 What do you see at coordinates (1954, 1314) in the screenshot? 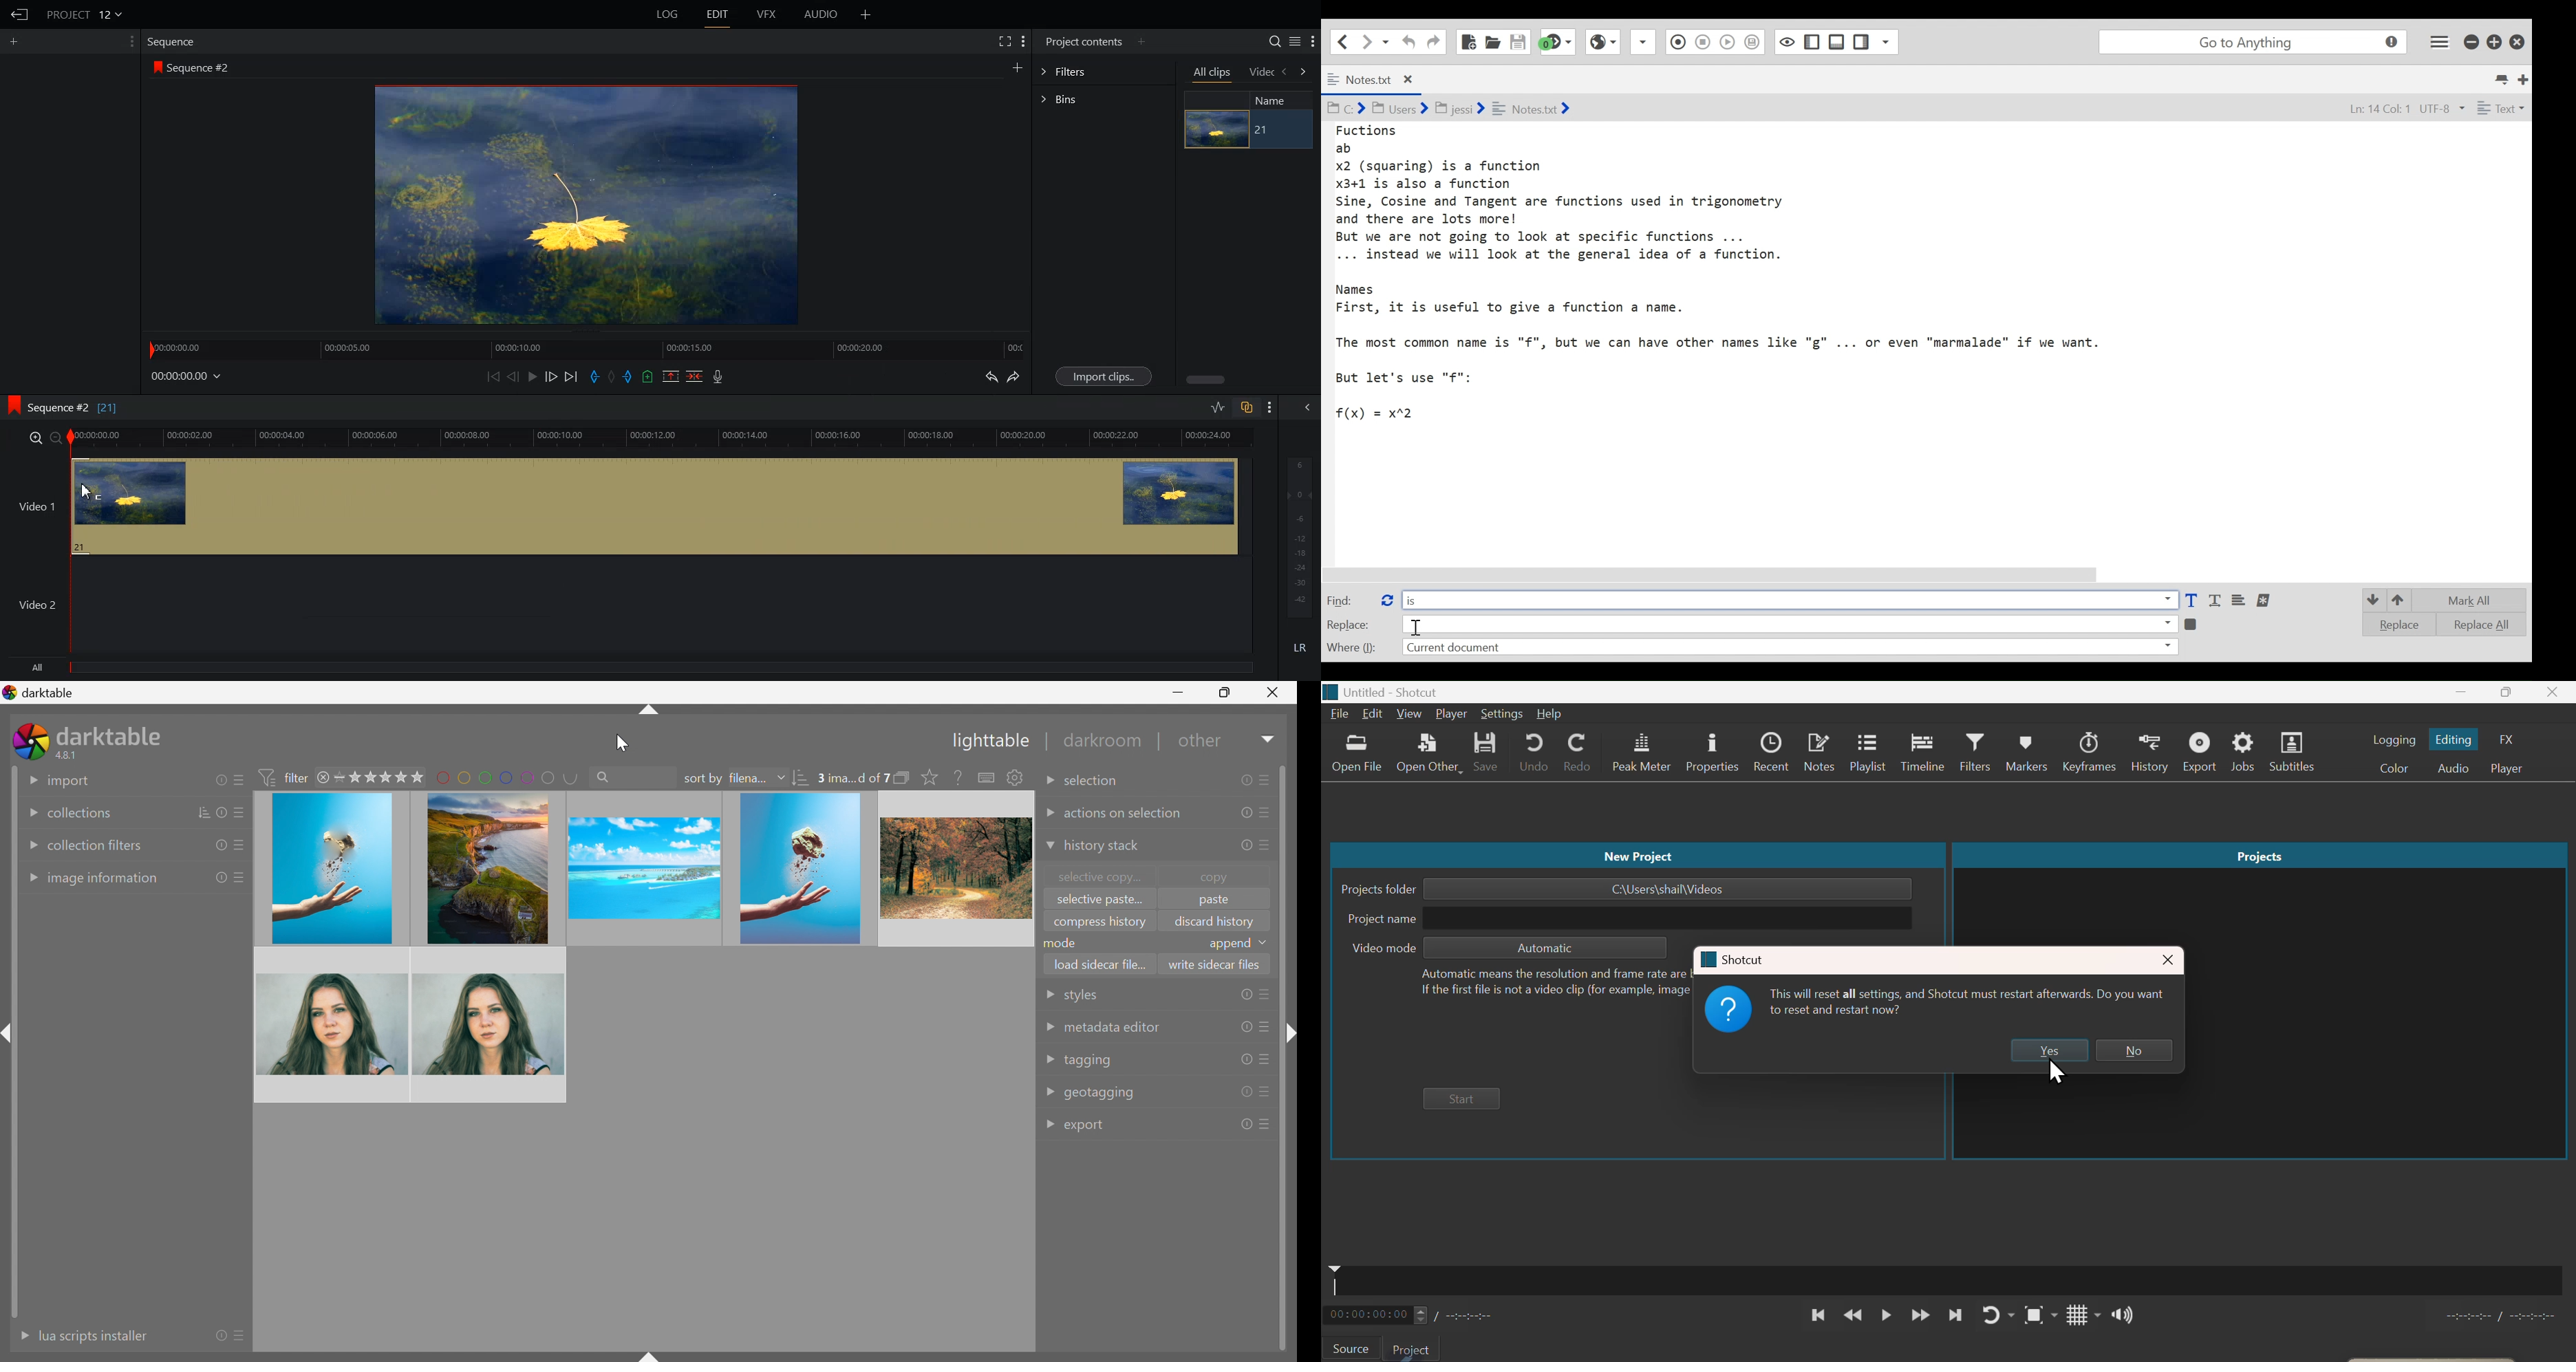
I see `next` at bounding box center [1954, 1314].